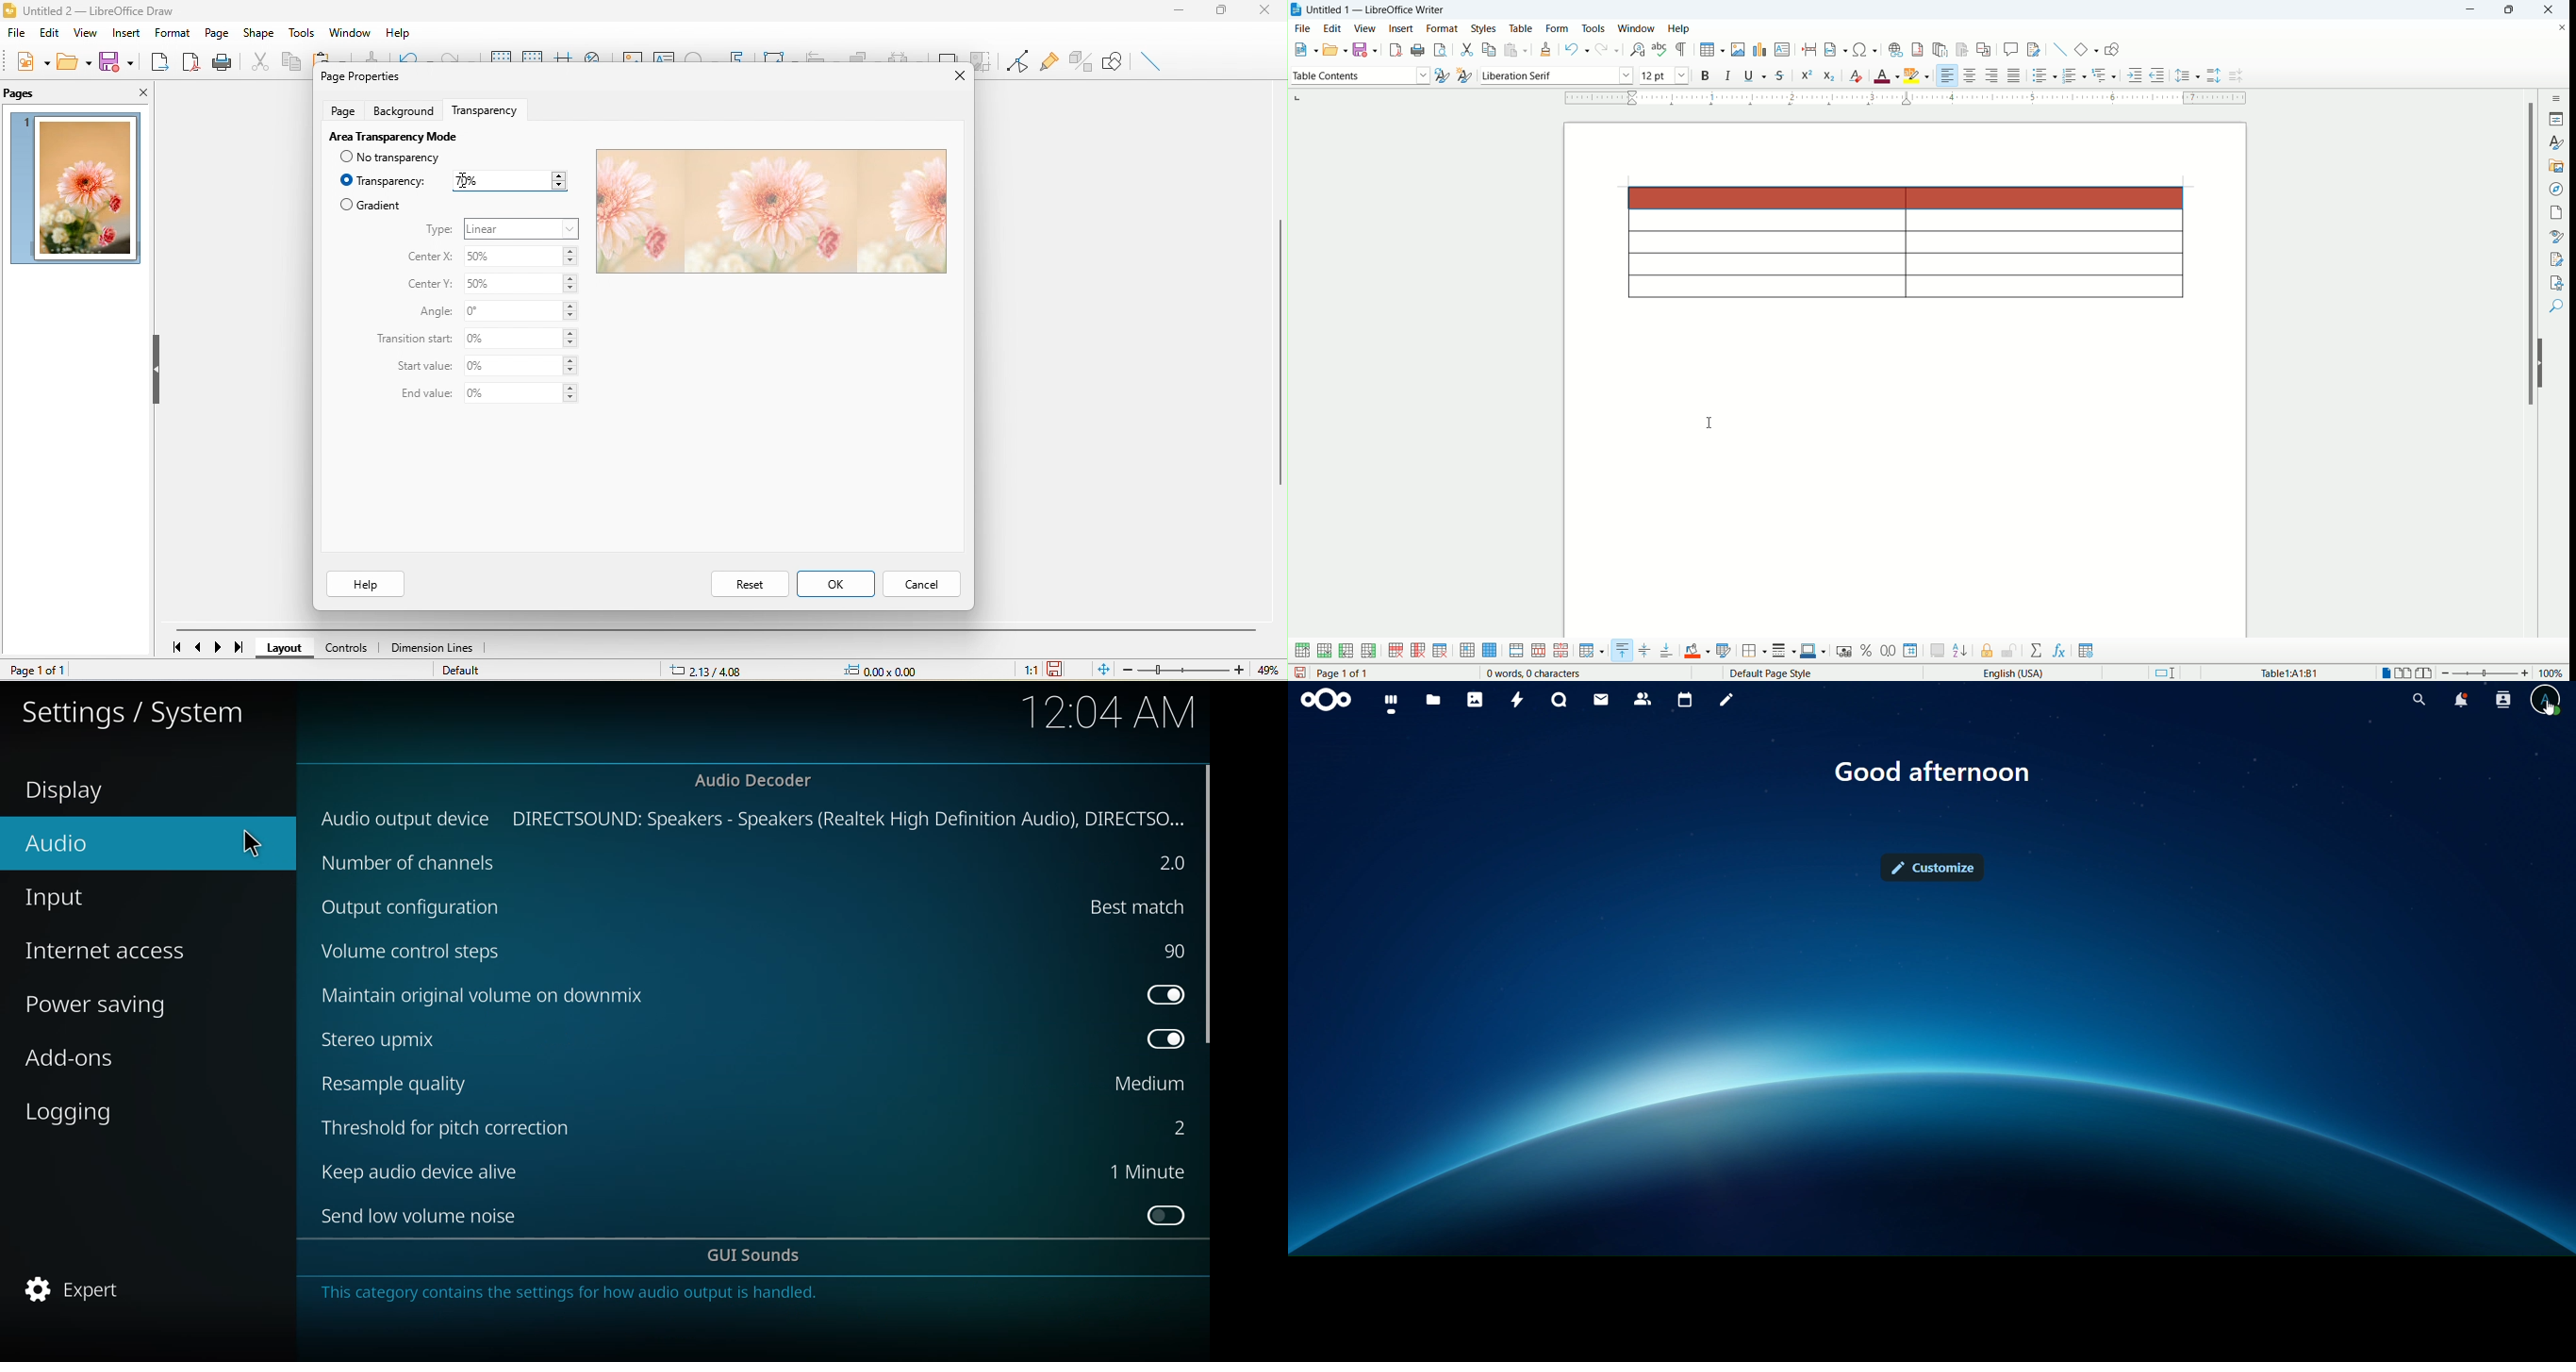  What do you see at coordinates (1208, 907) in the screenshot?
I see `scroll bar` at bounding box center [1208, 907].